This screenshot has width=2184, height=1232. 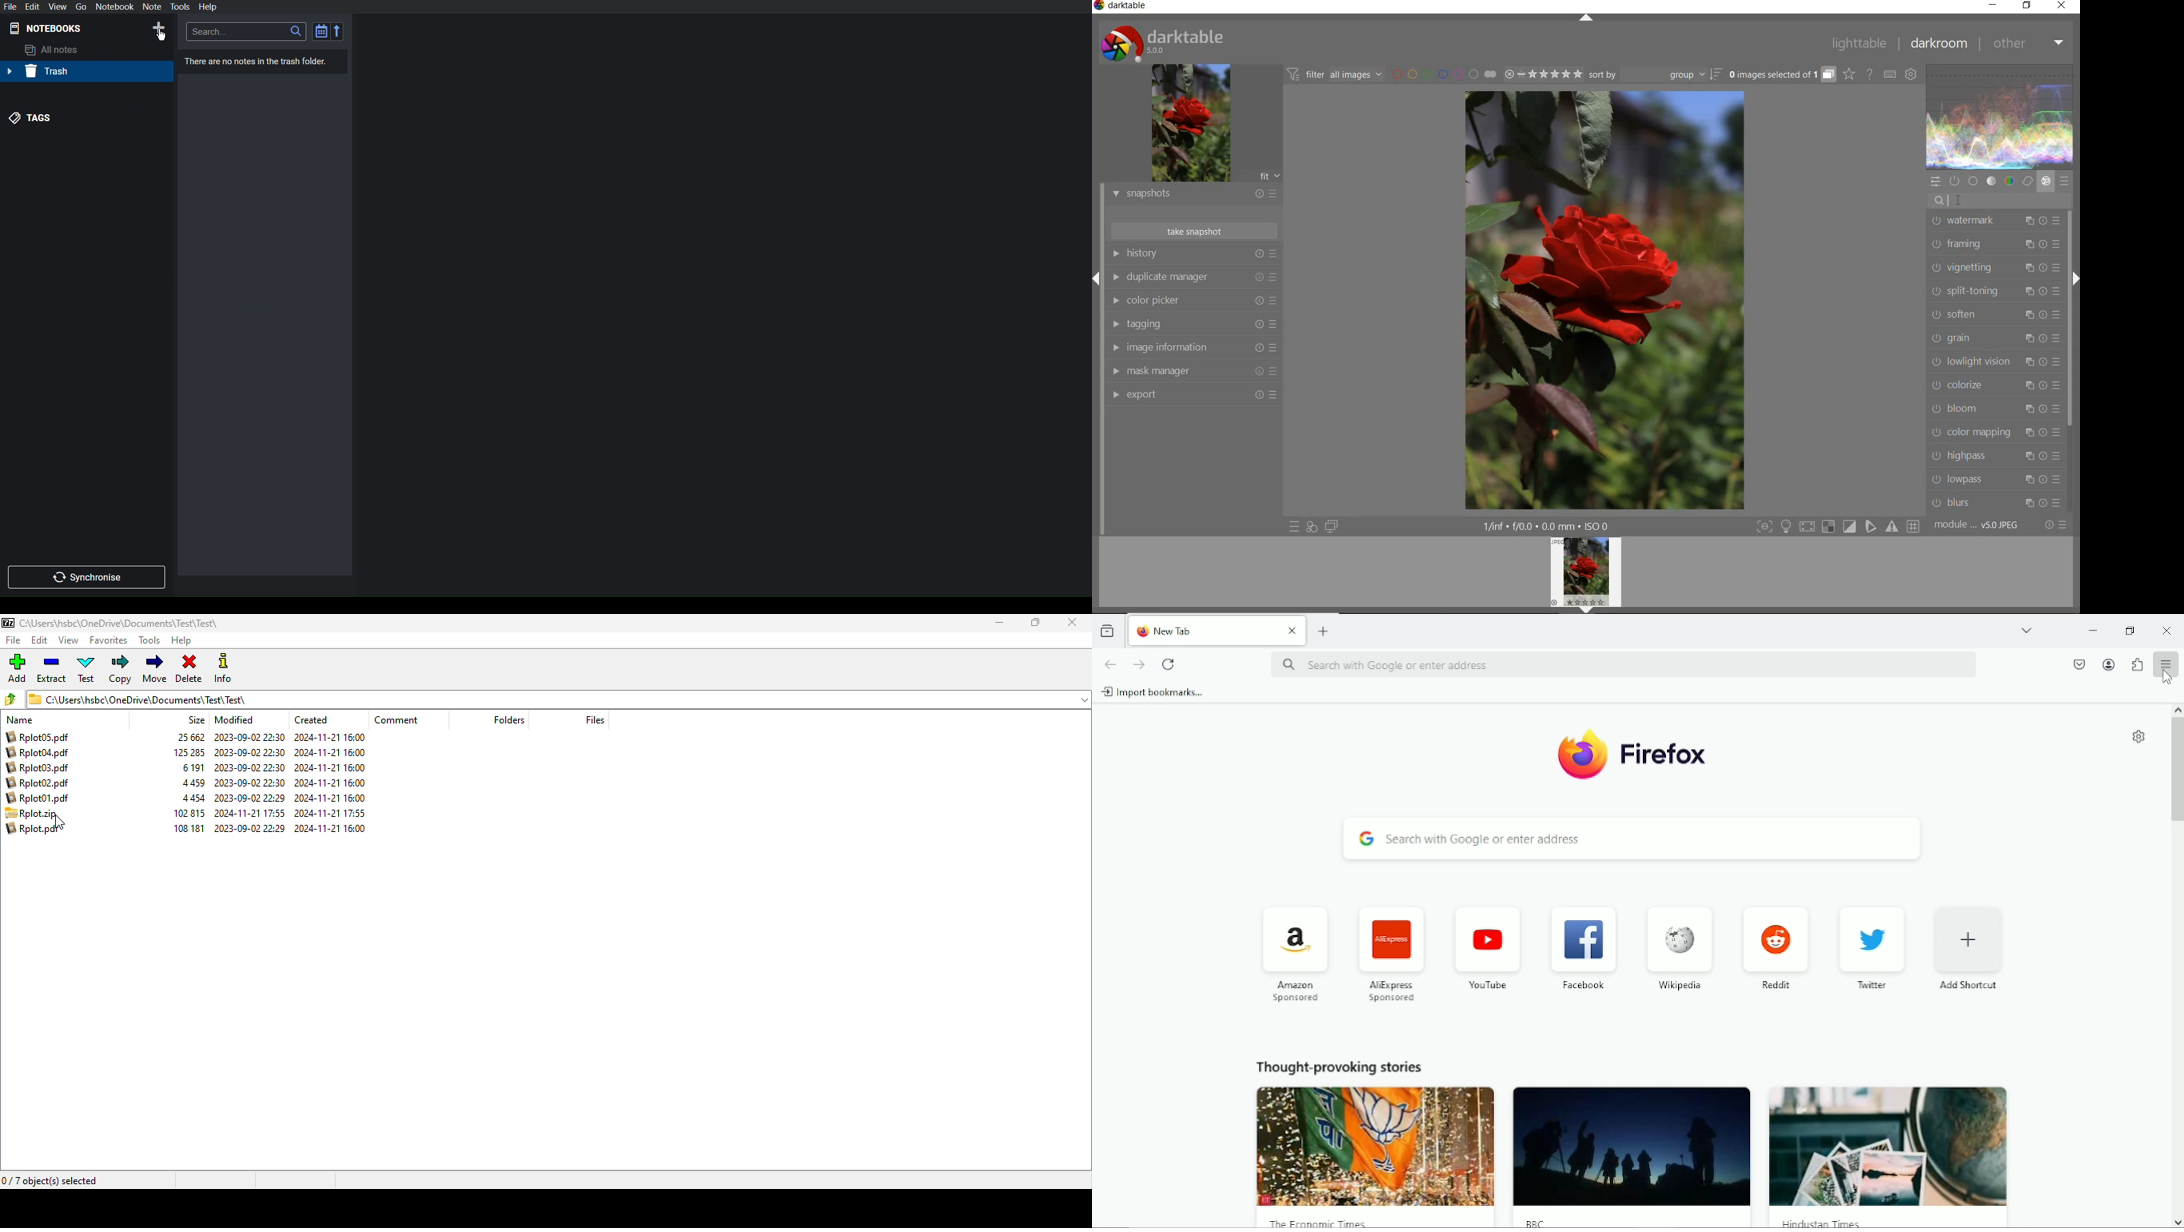 What do you see at coordinates (311, 720) in the screenshot?
I see `created` at bounding box center [311, 720].